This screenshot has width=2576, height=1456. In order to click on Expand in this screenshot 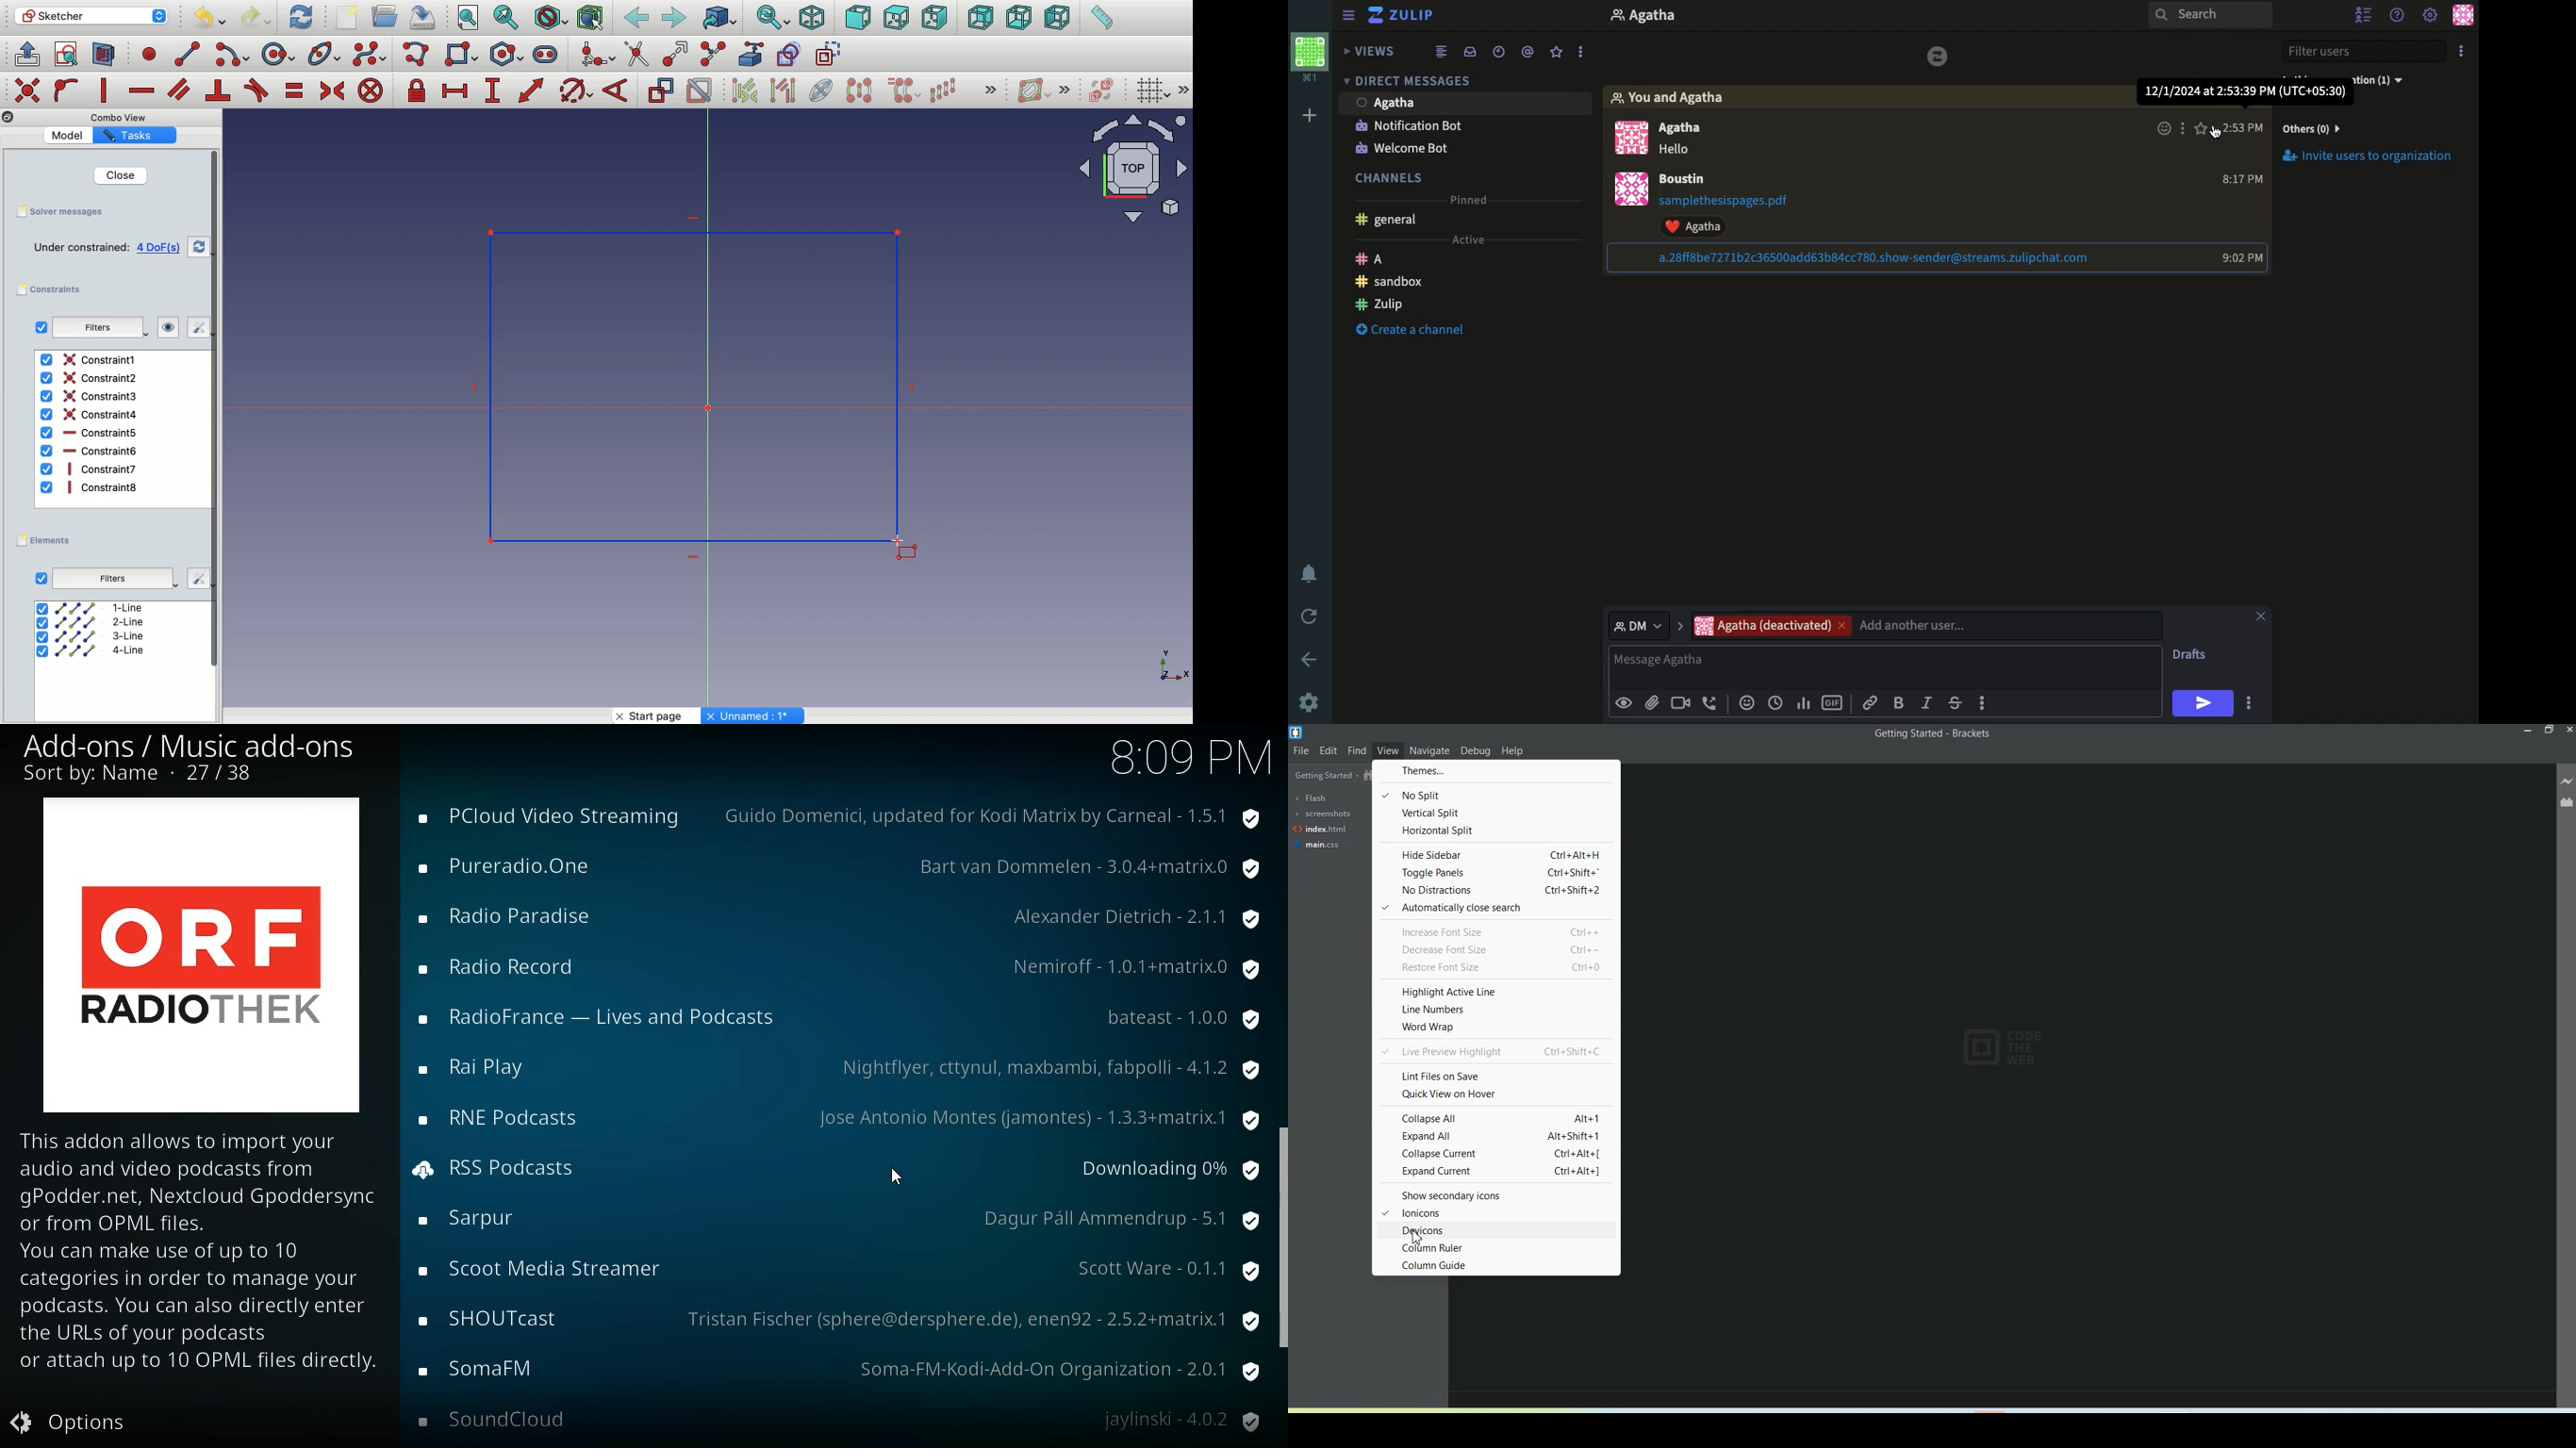, I will do `click(1185, 89)`.